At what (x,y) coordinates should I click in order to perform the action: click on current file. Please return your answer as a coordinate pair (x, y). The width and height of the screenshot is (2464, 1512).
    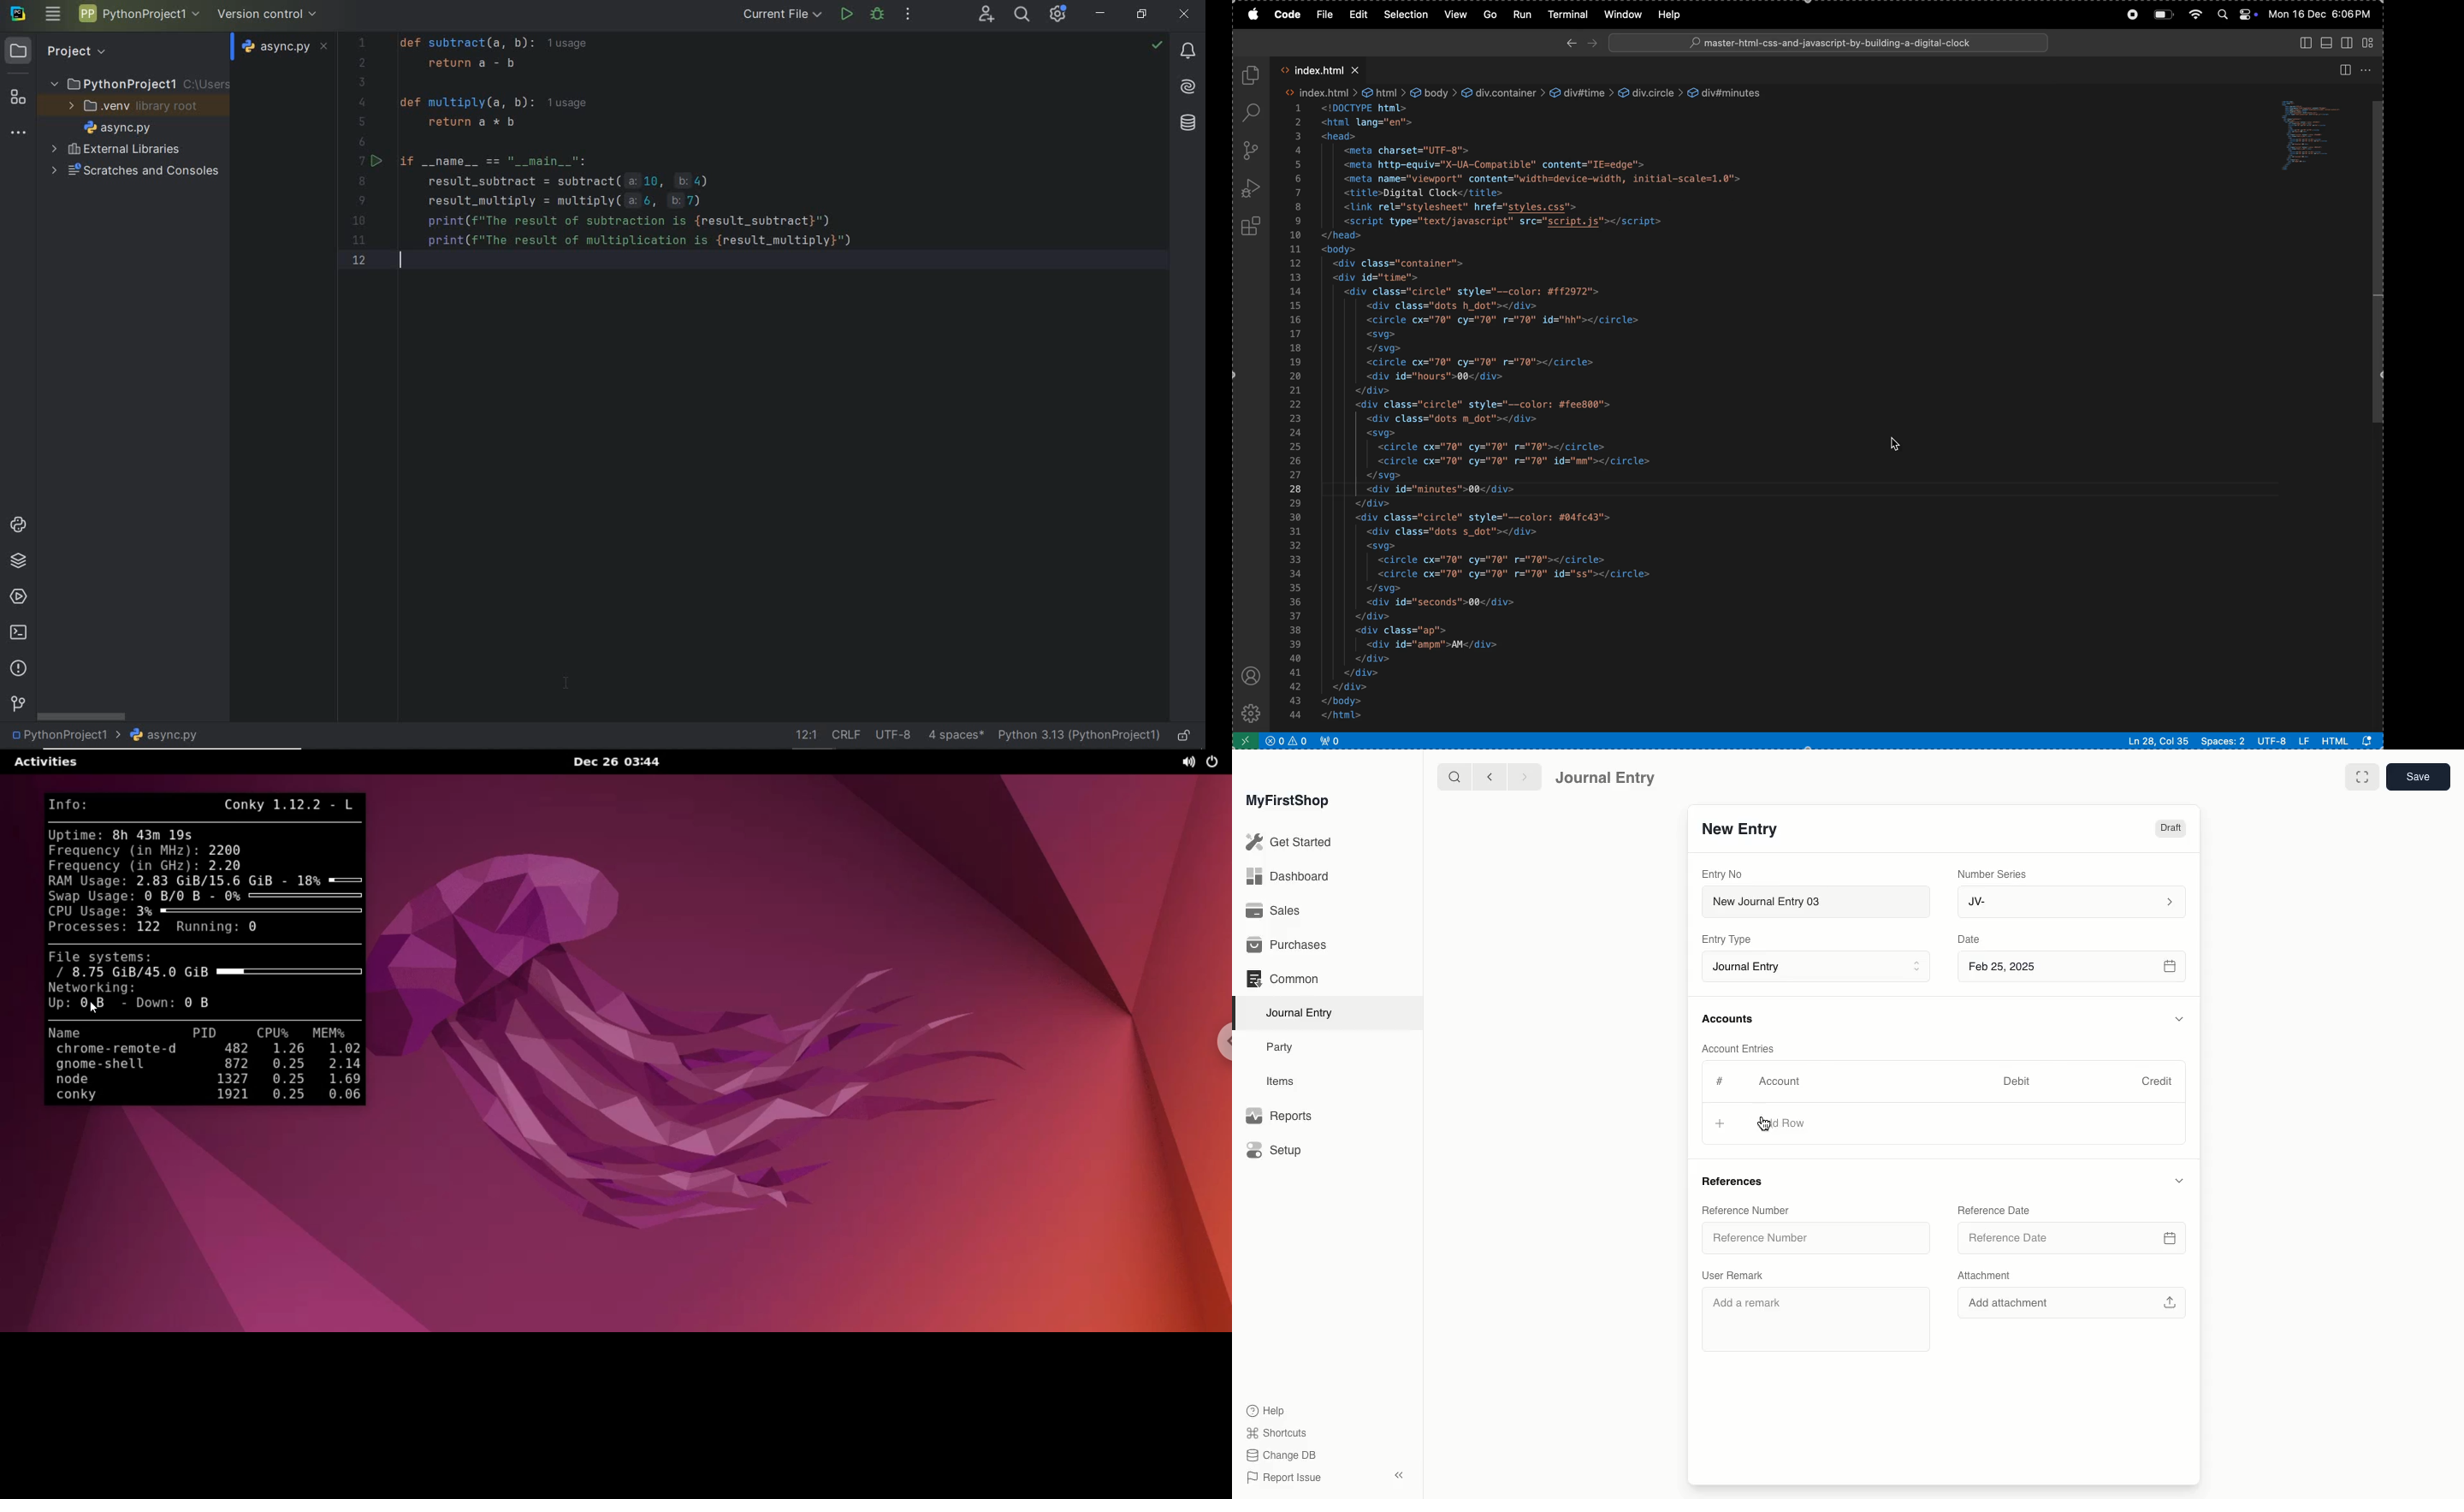
    Looking at the image, I should click on (785, 16).